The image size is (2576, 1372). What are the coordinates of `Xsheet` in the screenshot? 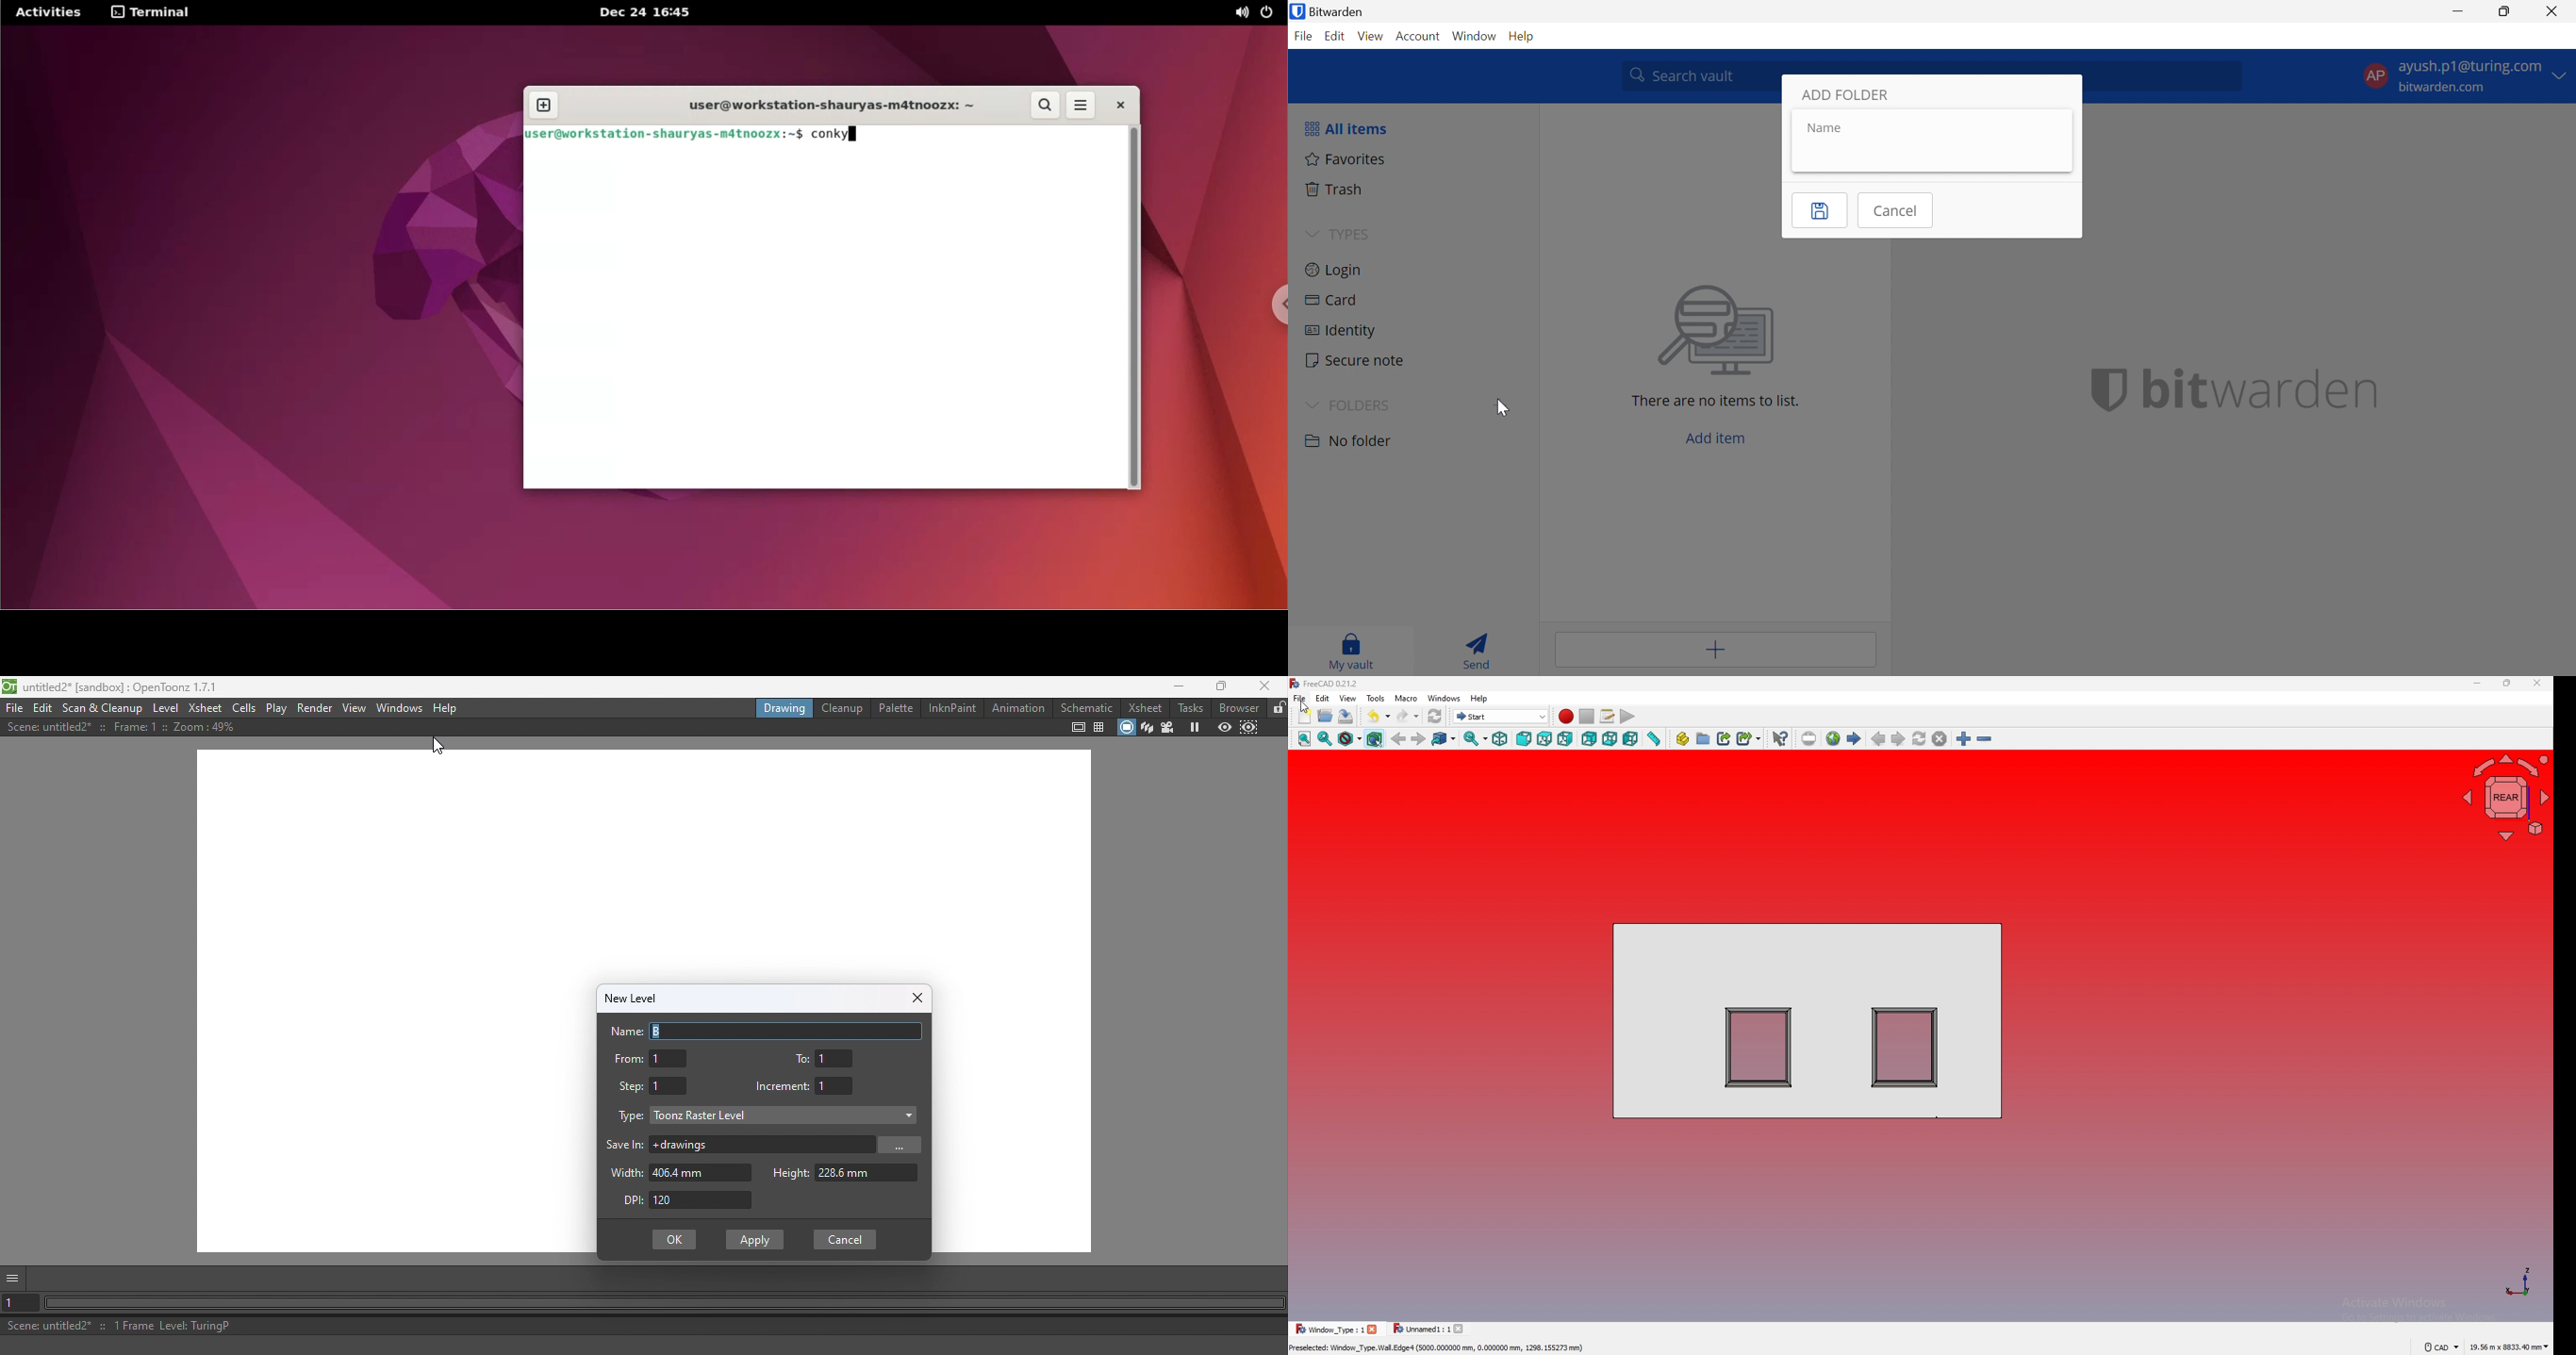 It's located at (206, 708).